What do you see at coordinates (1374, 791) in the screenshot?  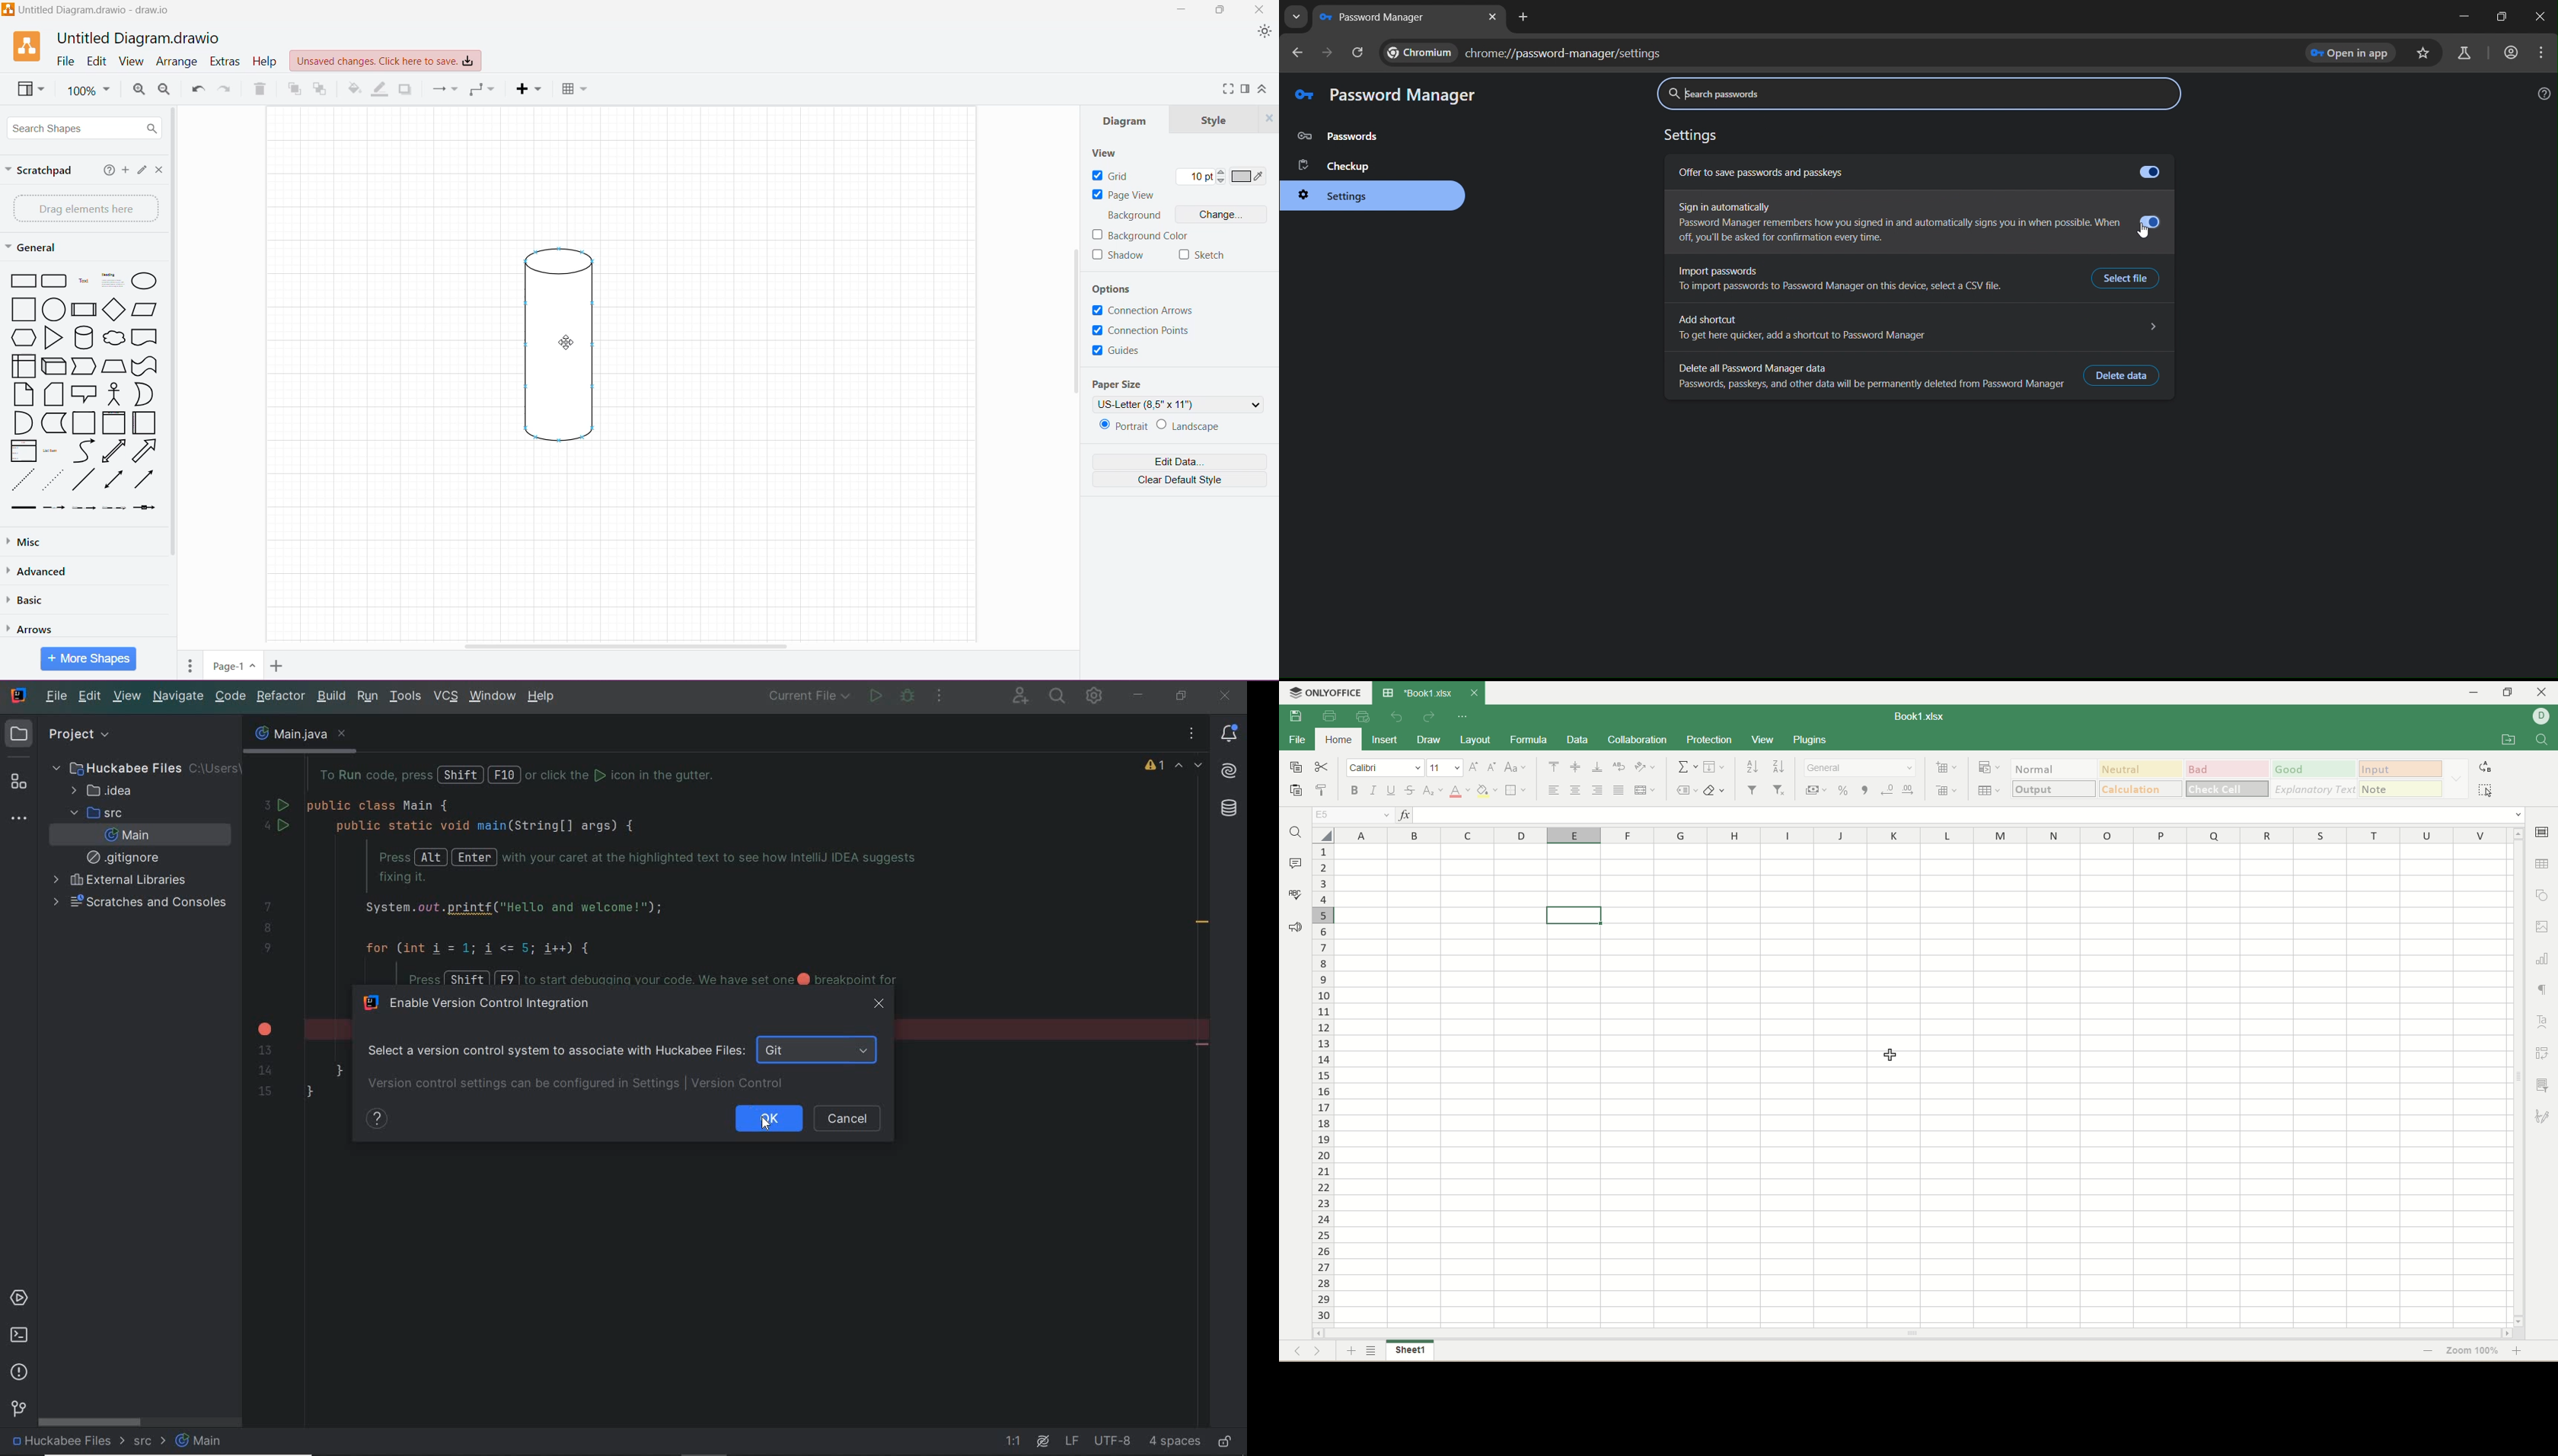 I see `italic` at bounding box center [1374, 791].